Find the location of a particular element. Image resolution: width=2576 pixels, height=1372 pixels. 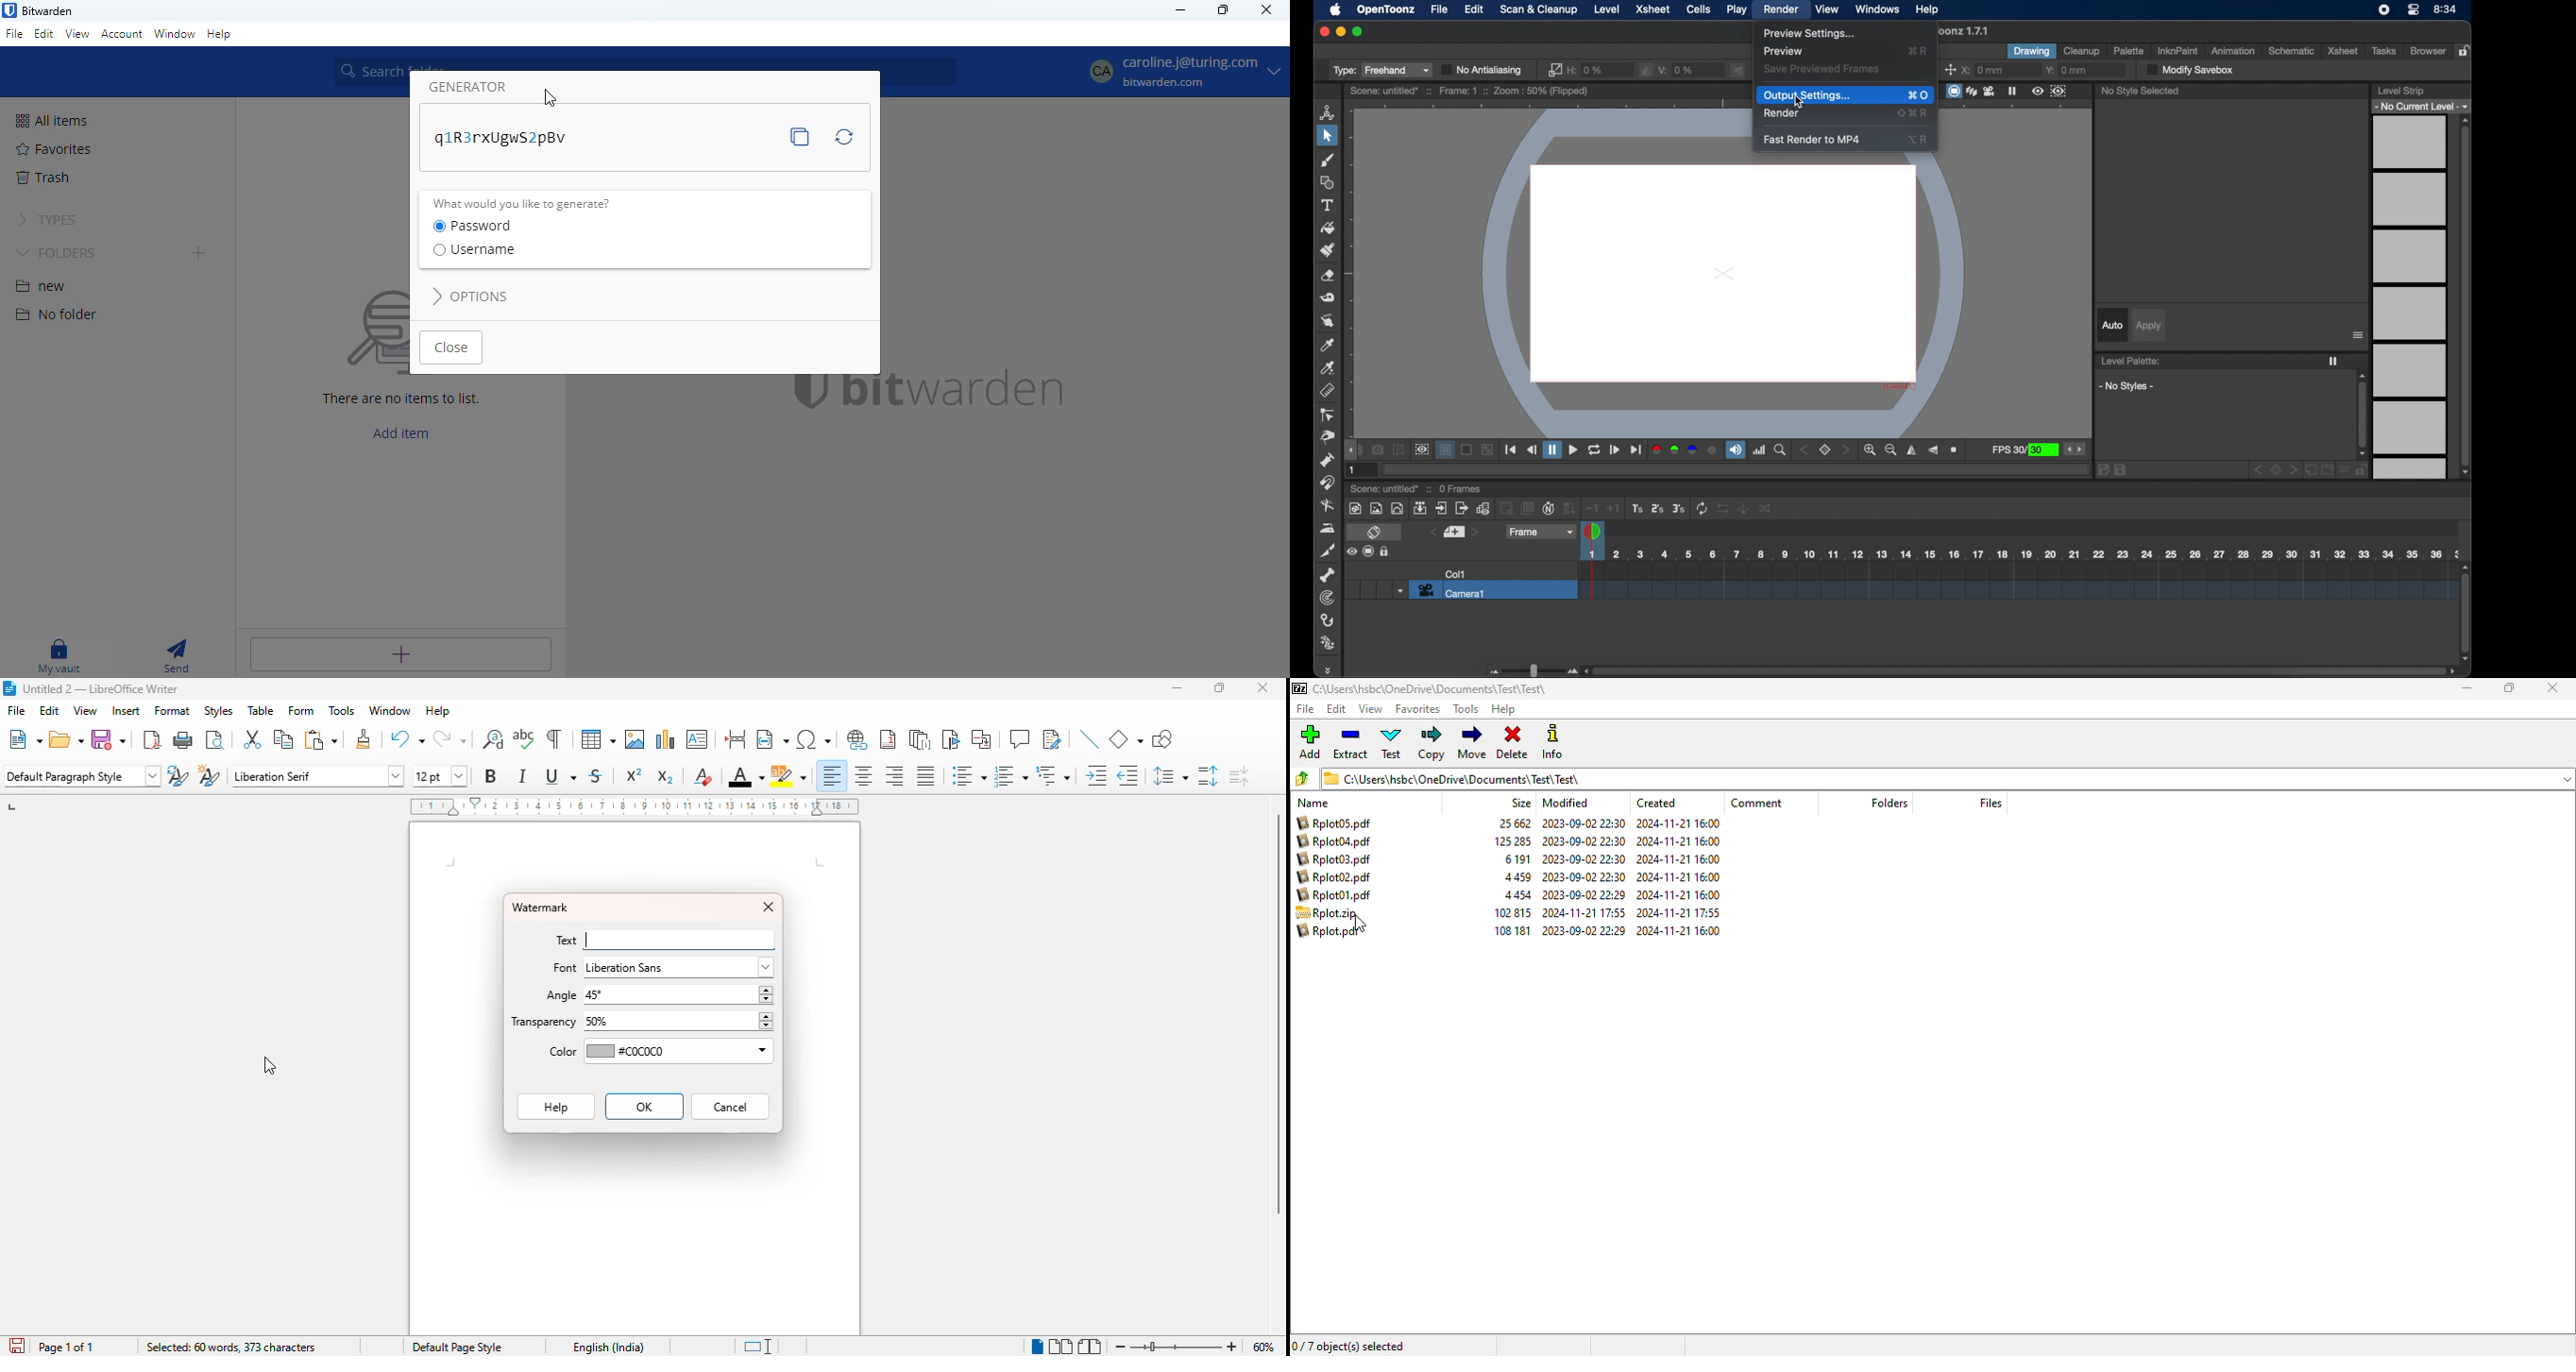

toggle formatting marks is located at coordinates (553, 738).